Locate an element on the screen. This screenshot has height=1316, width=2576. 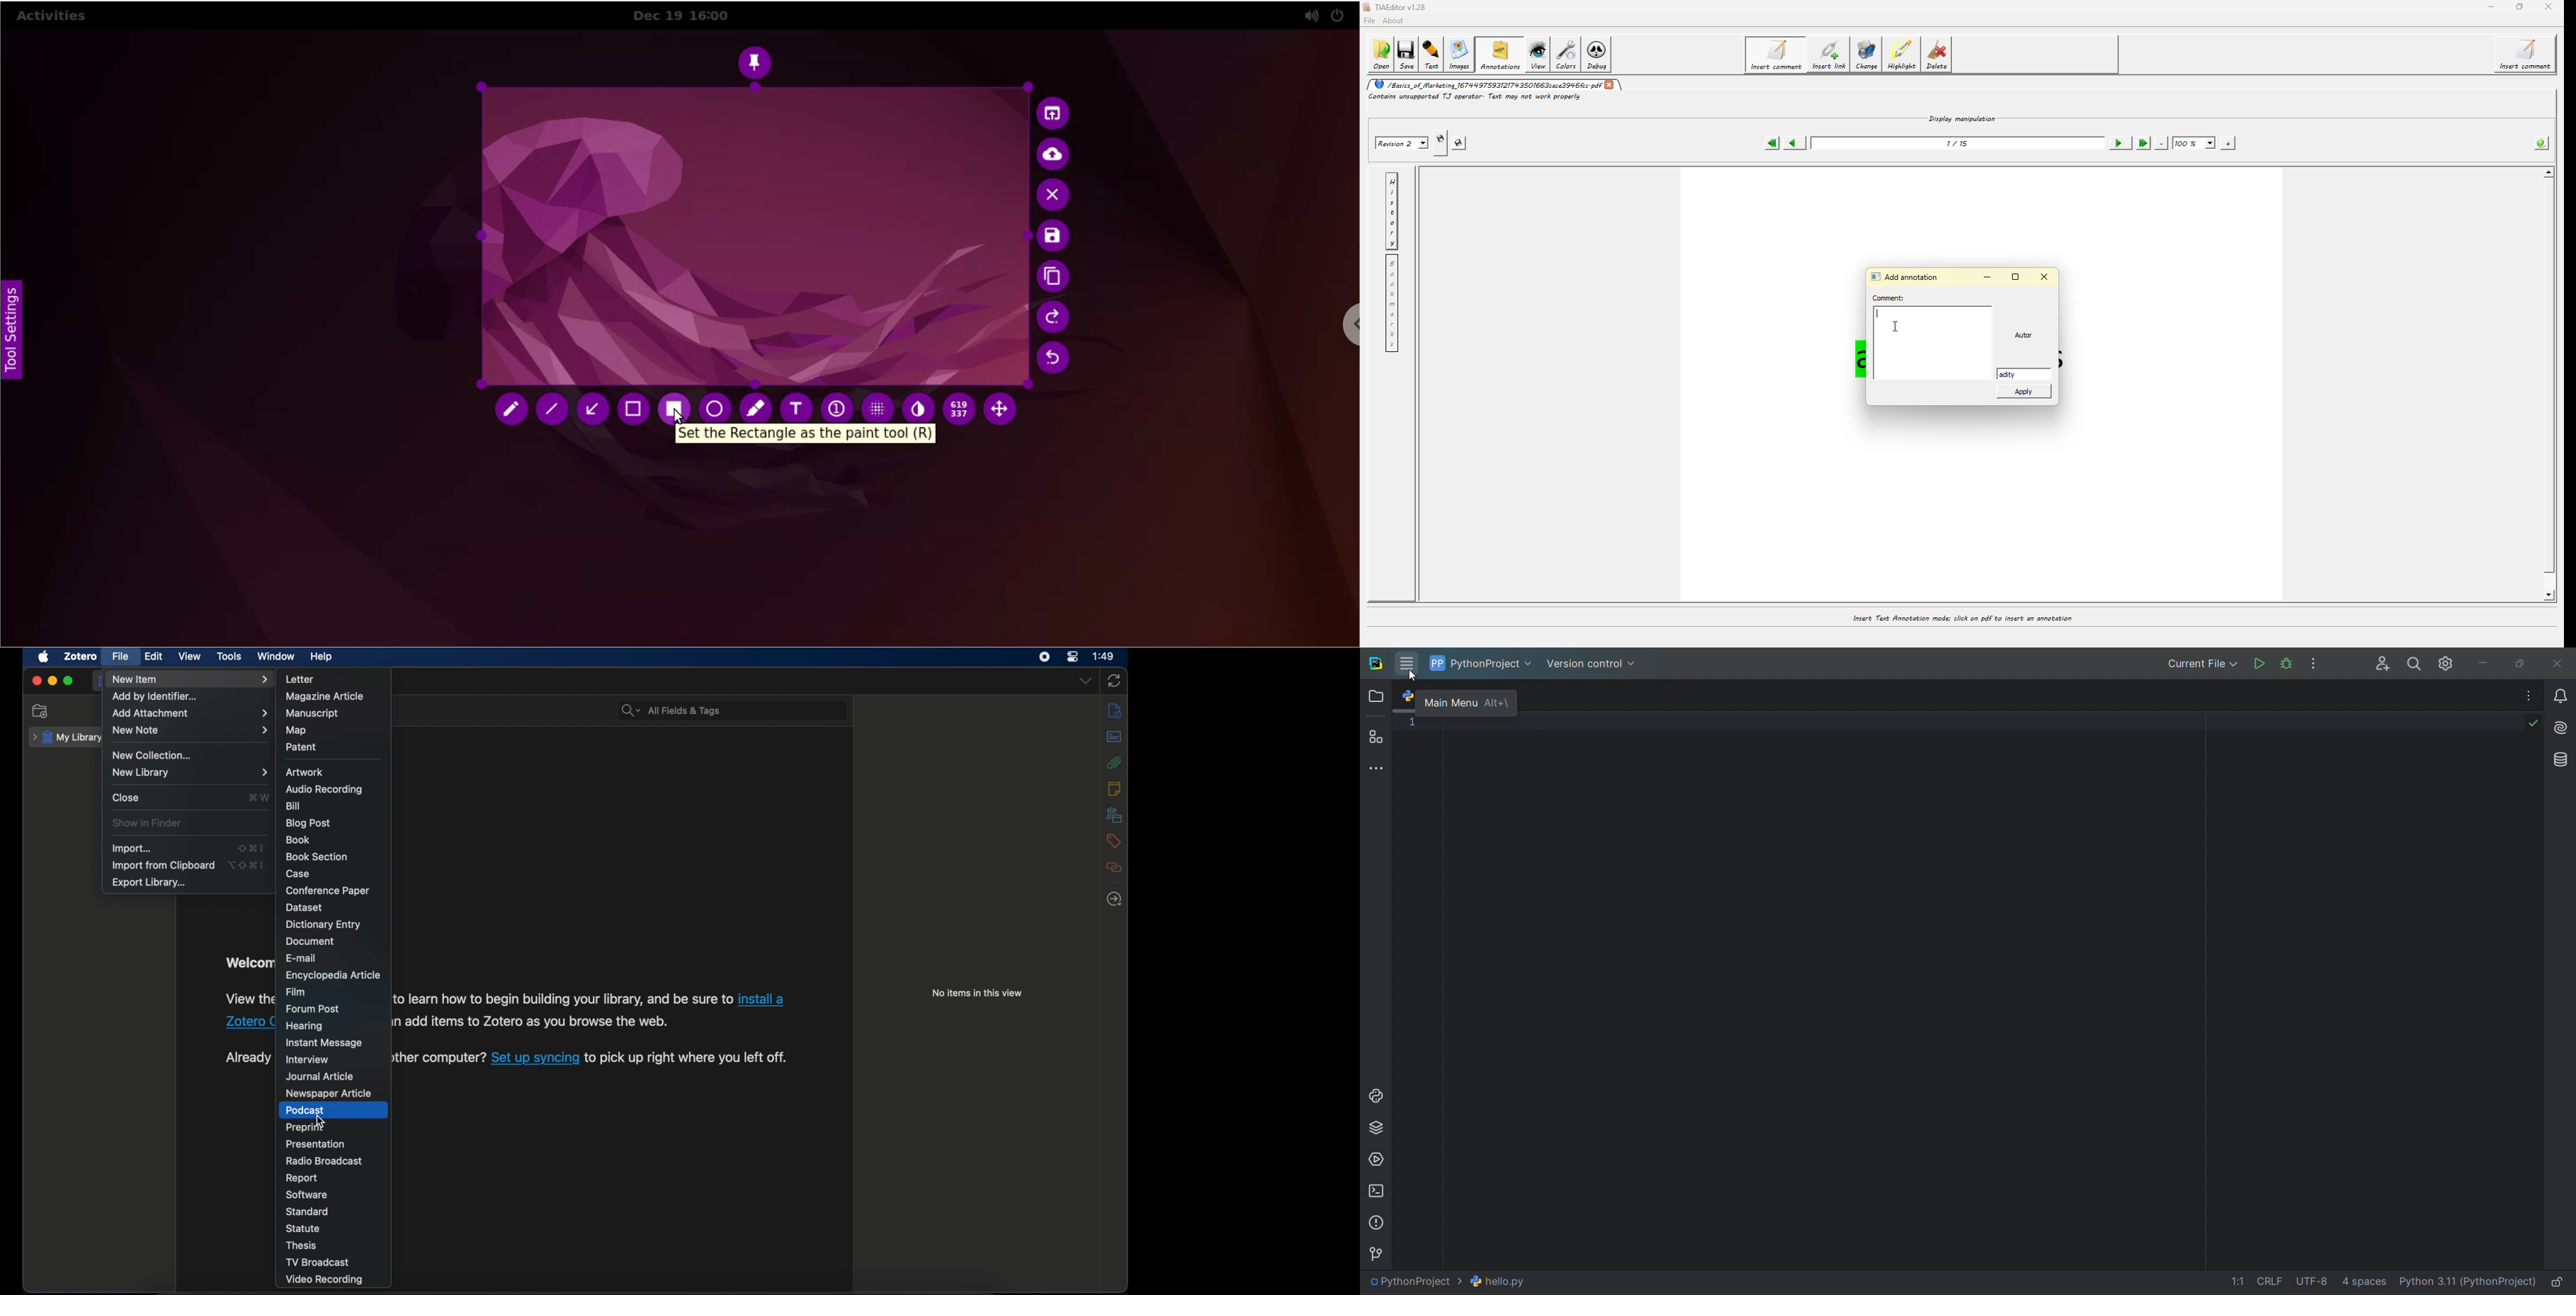
patent is located at coordinates (302, 747).